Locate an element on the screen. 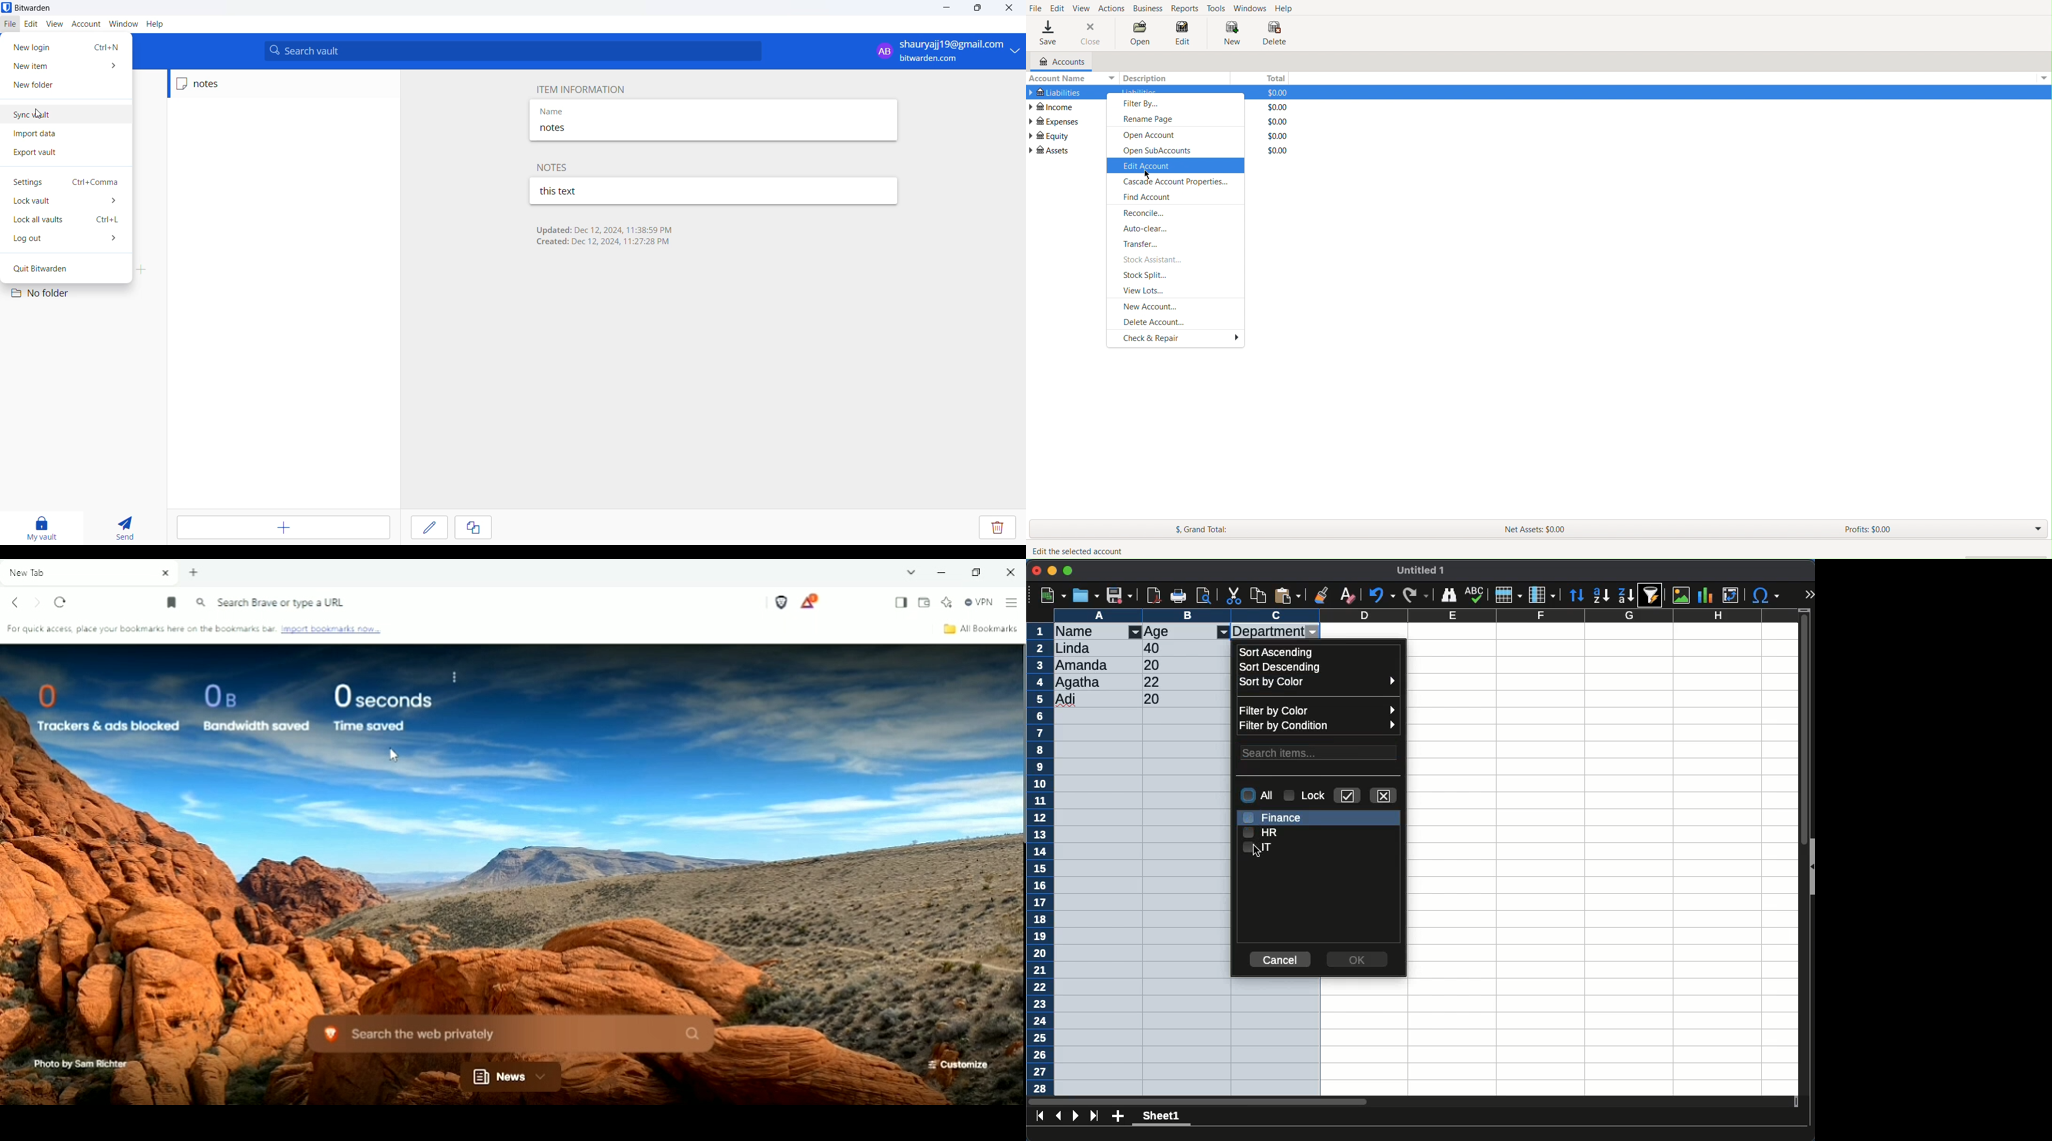  image is located at coordinates (1681, 597).